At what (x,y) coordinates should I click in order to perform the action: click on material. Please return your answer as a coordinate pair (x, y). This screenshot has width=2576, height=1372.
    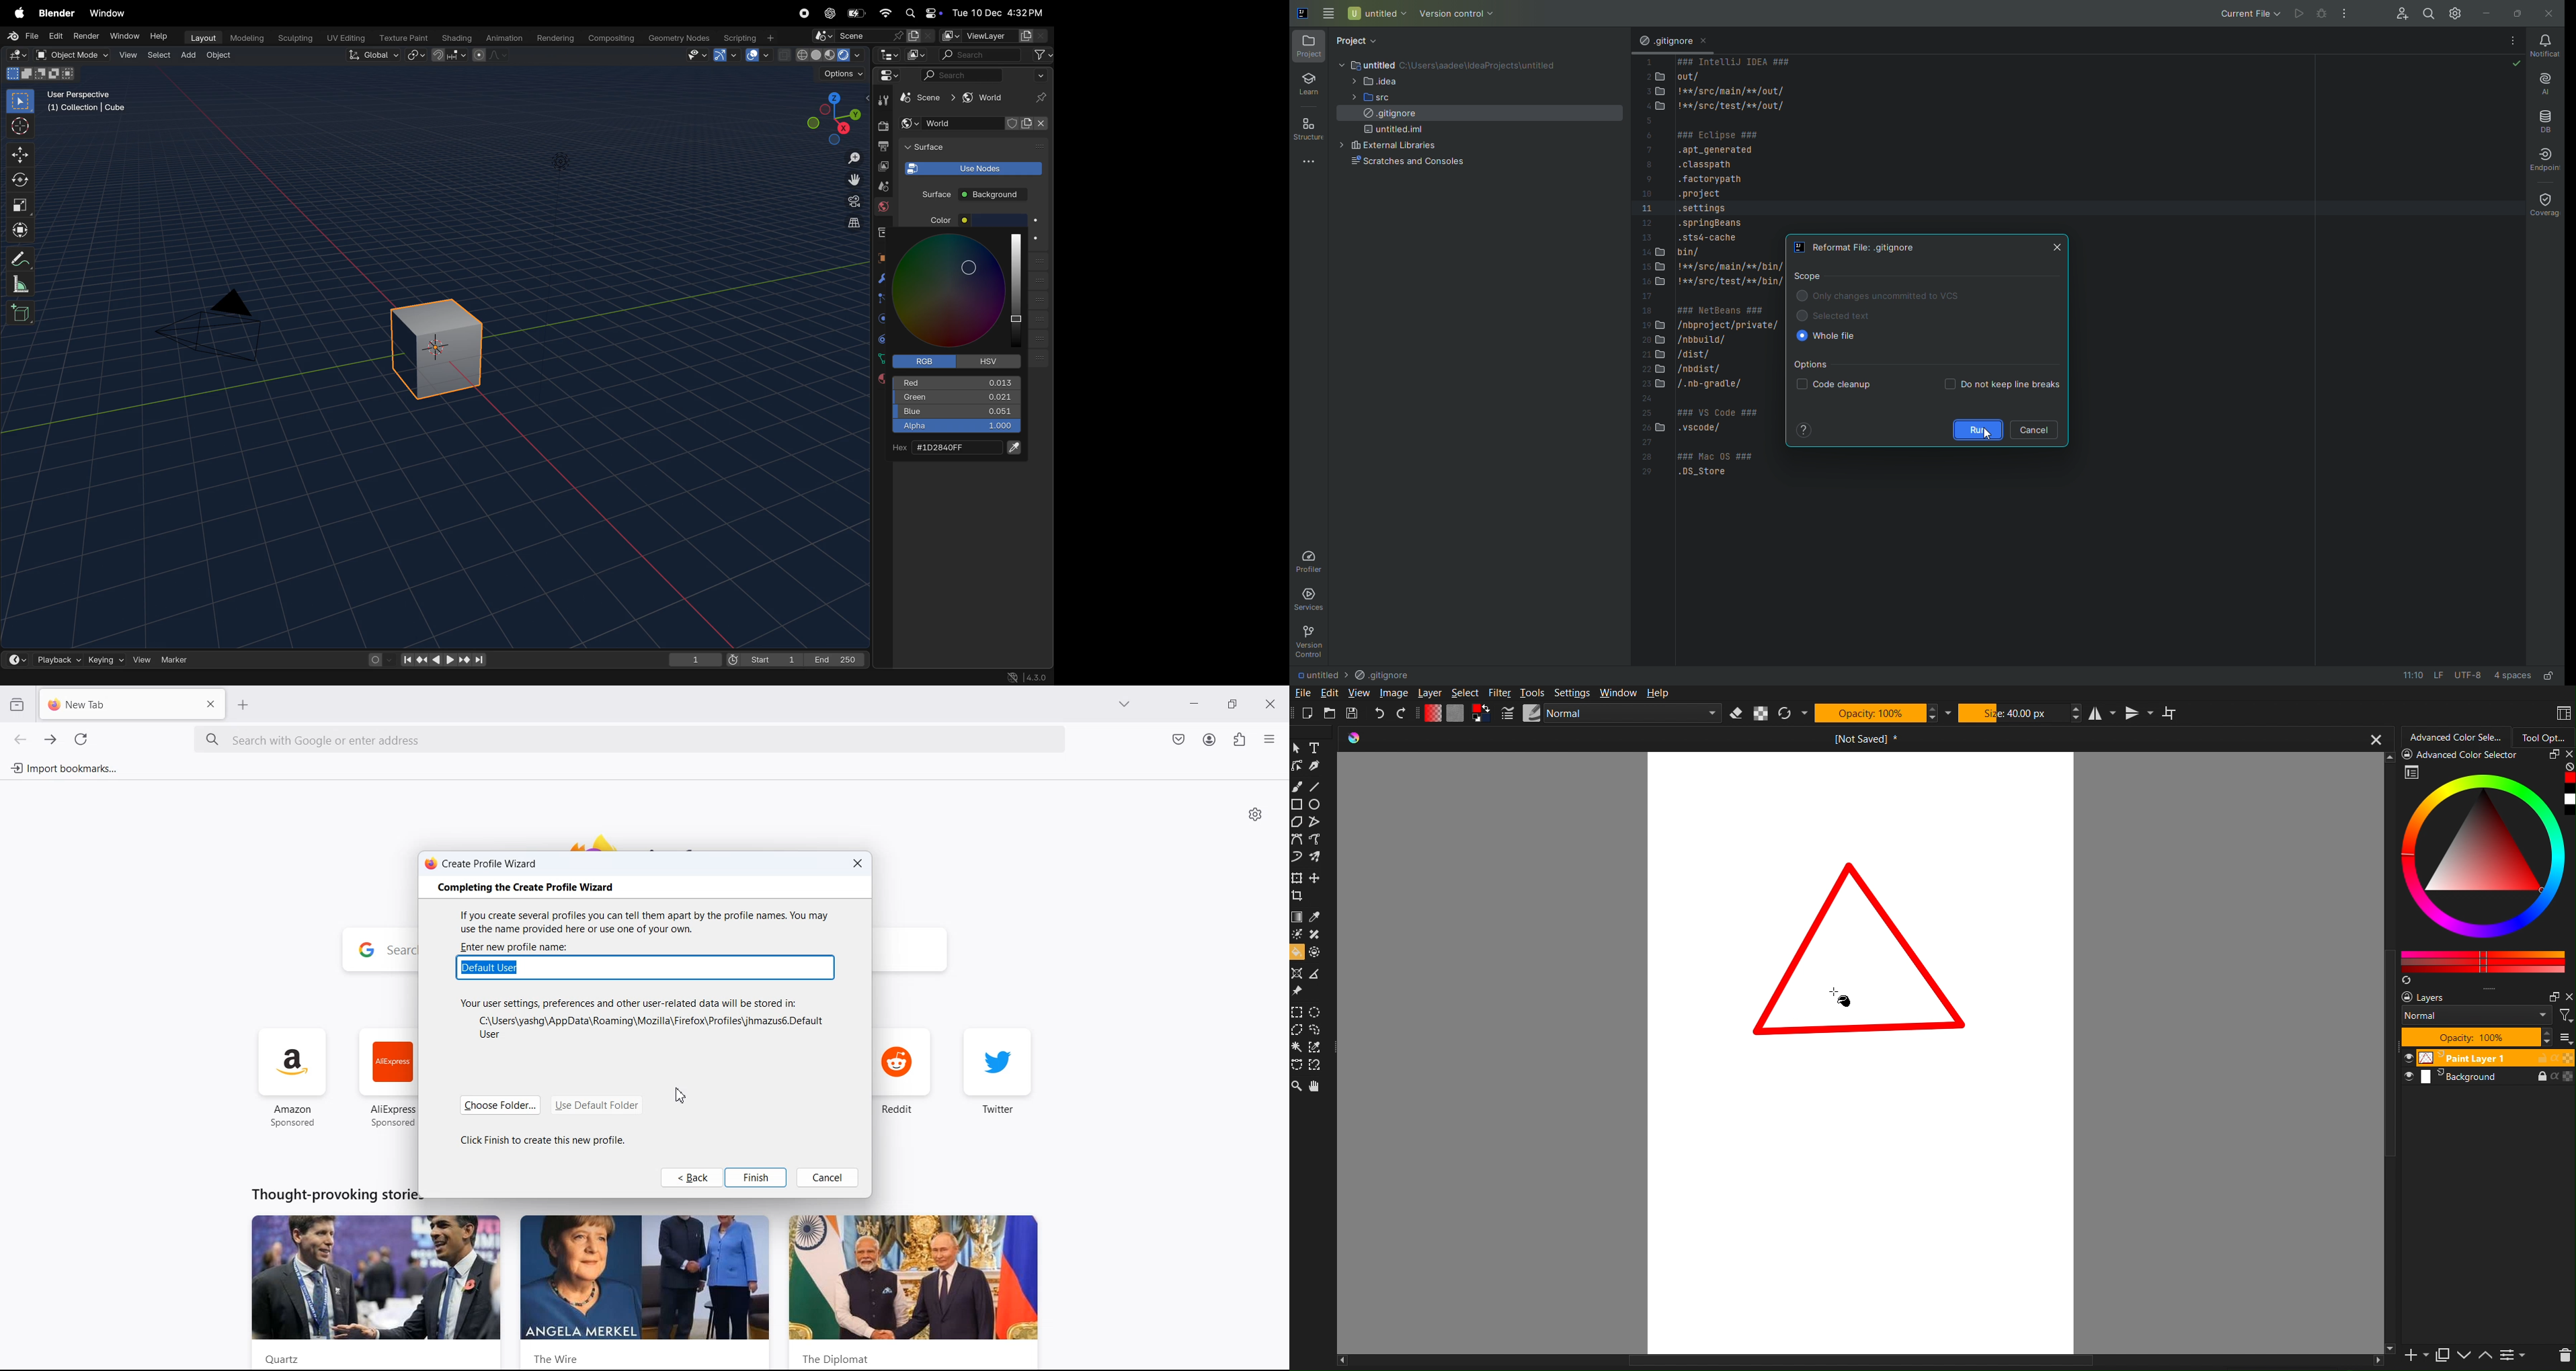
    Looking at the image, I should click on (882, 379).